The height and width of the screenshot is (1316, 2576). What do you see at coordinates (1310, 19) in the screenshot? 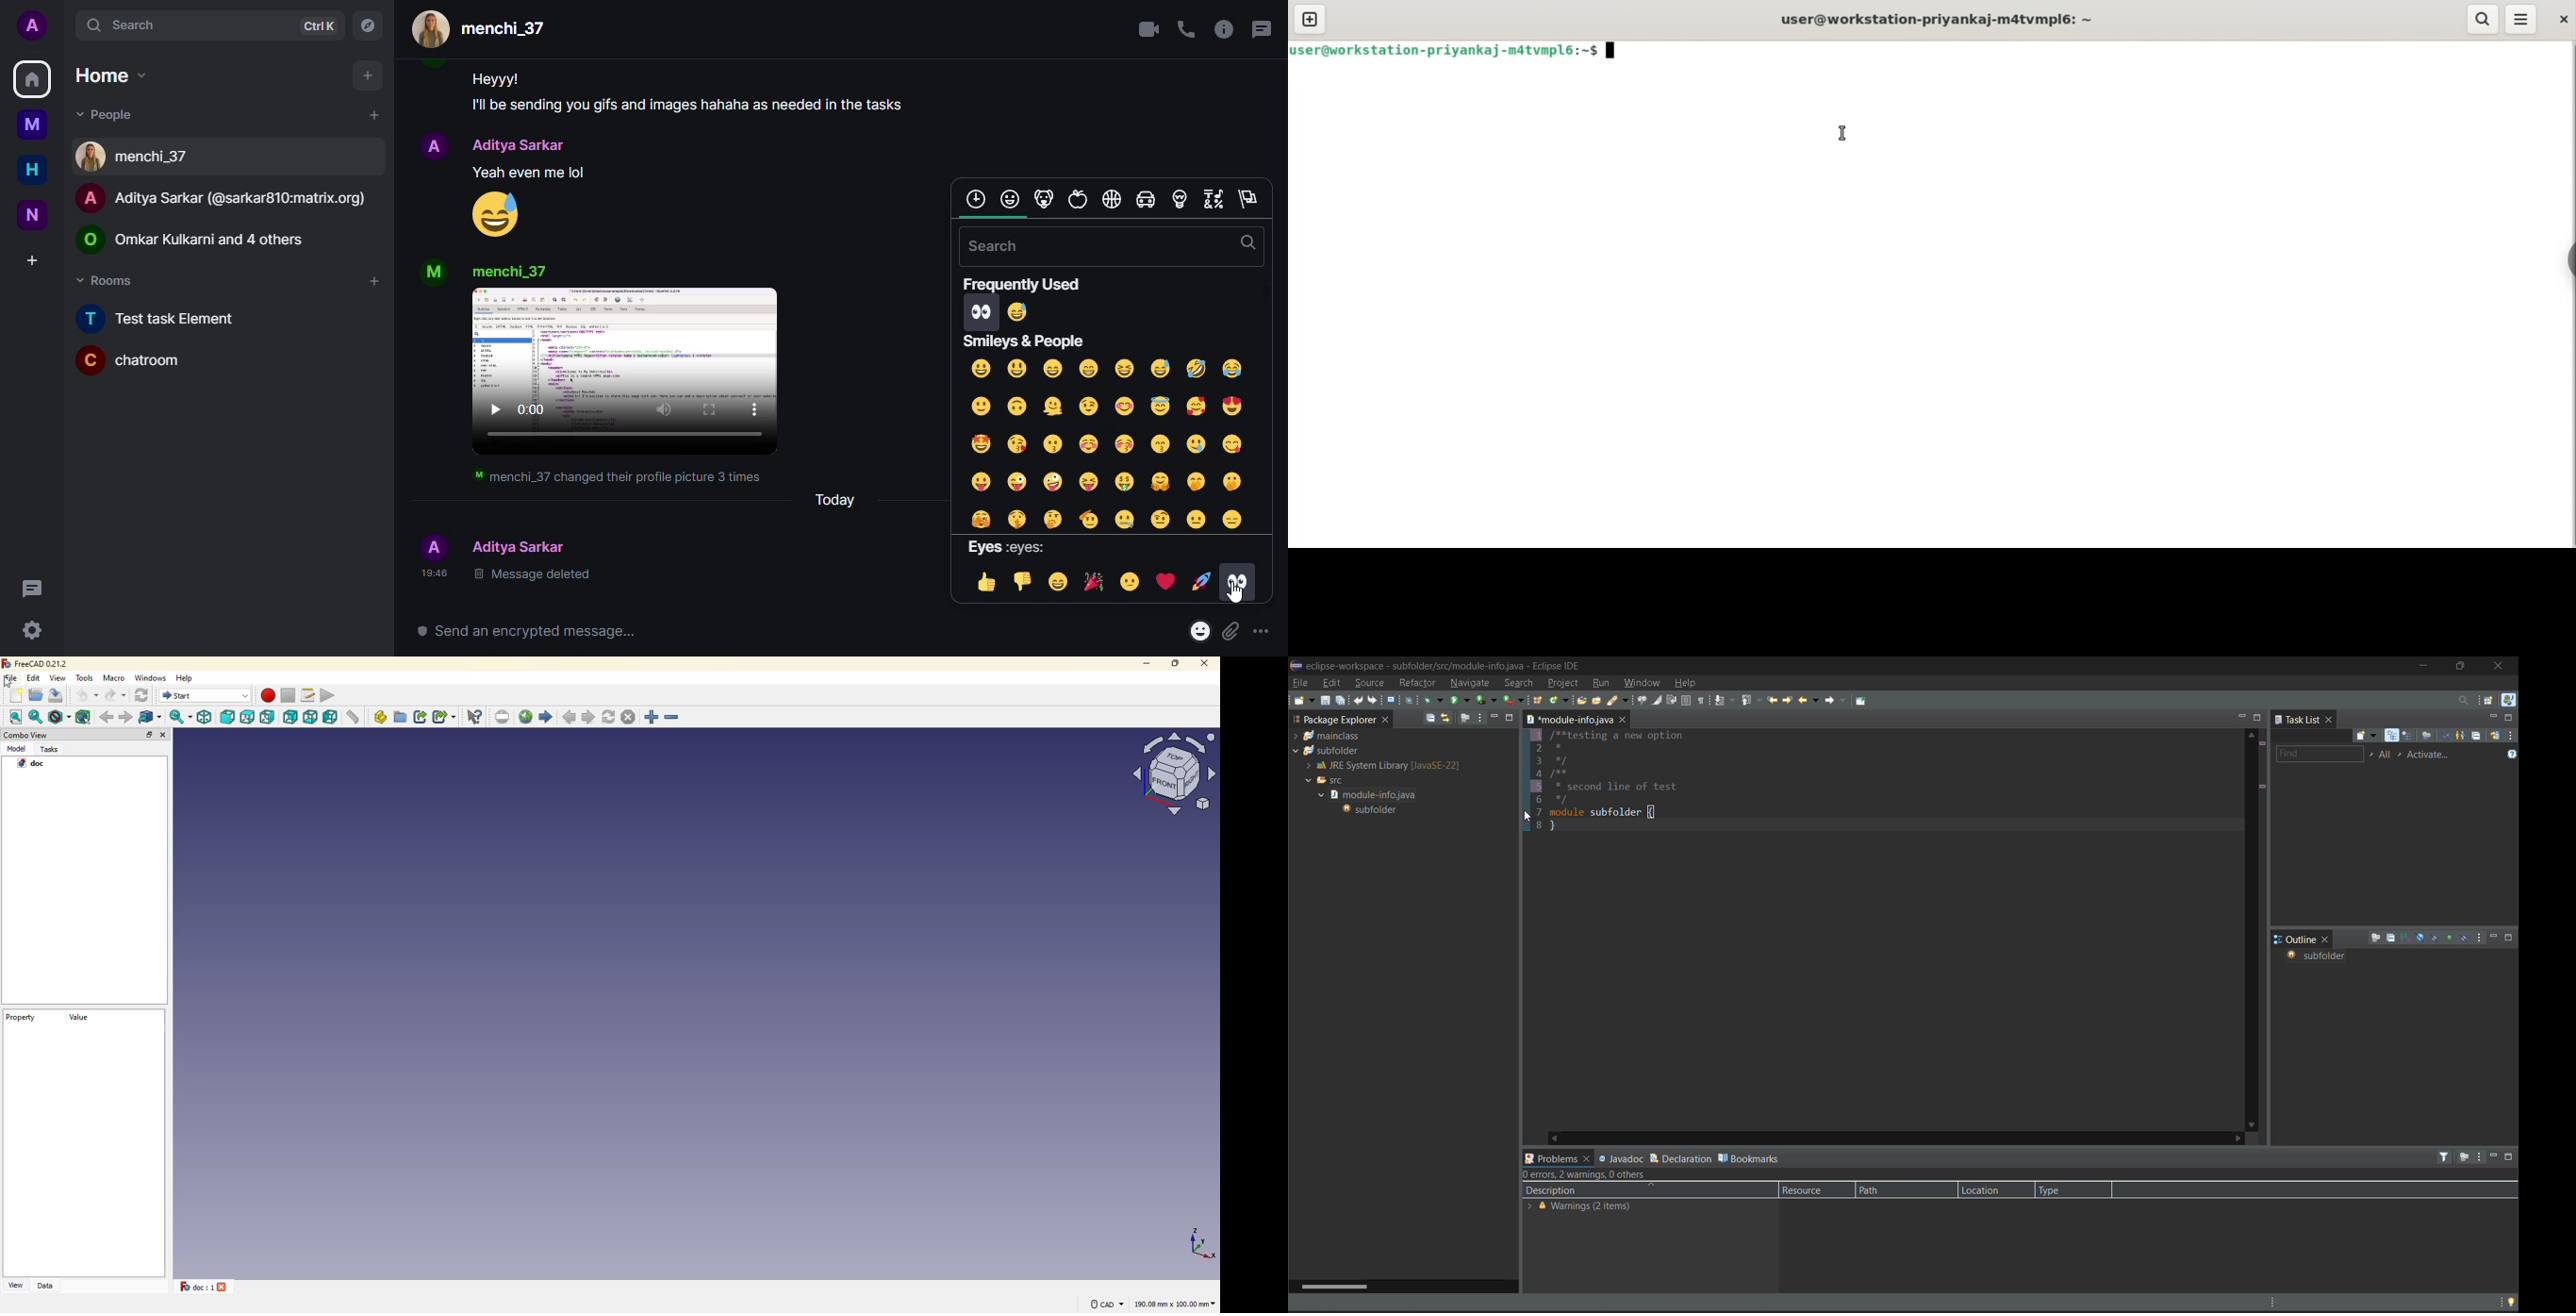
I see `new tab` at bounding box center [1310, 19].